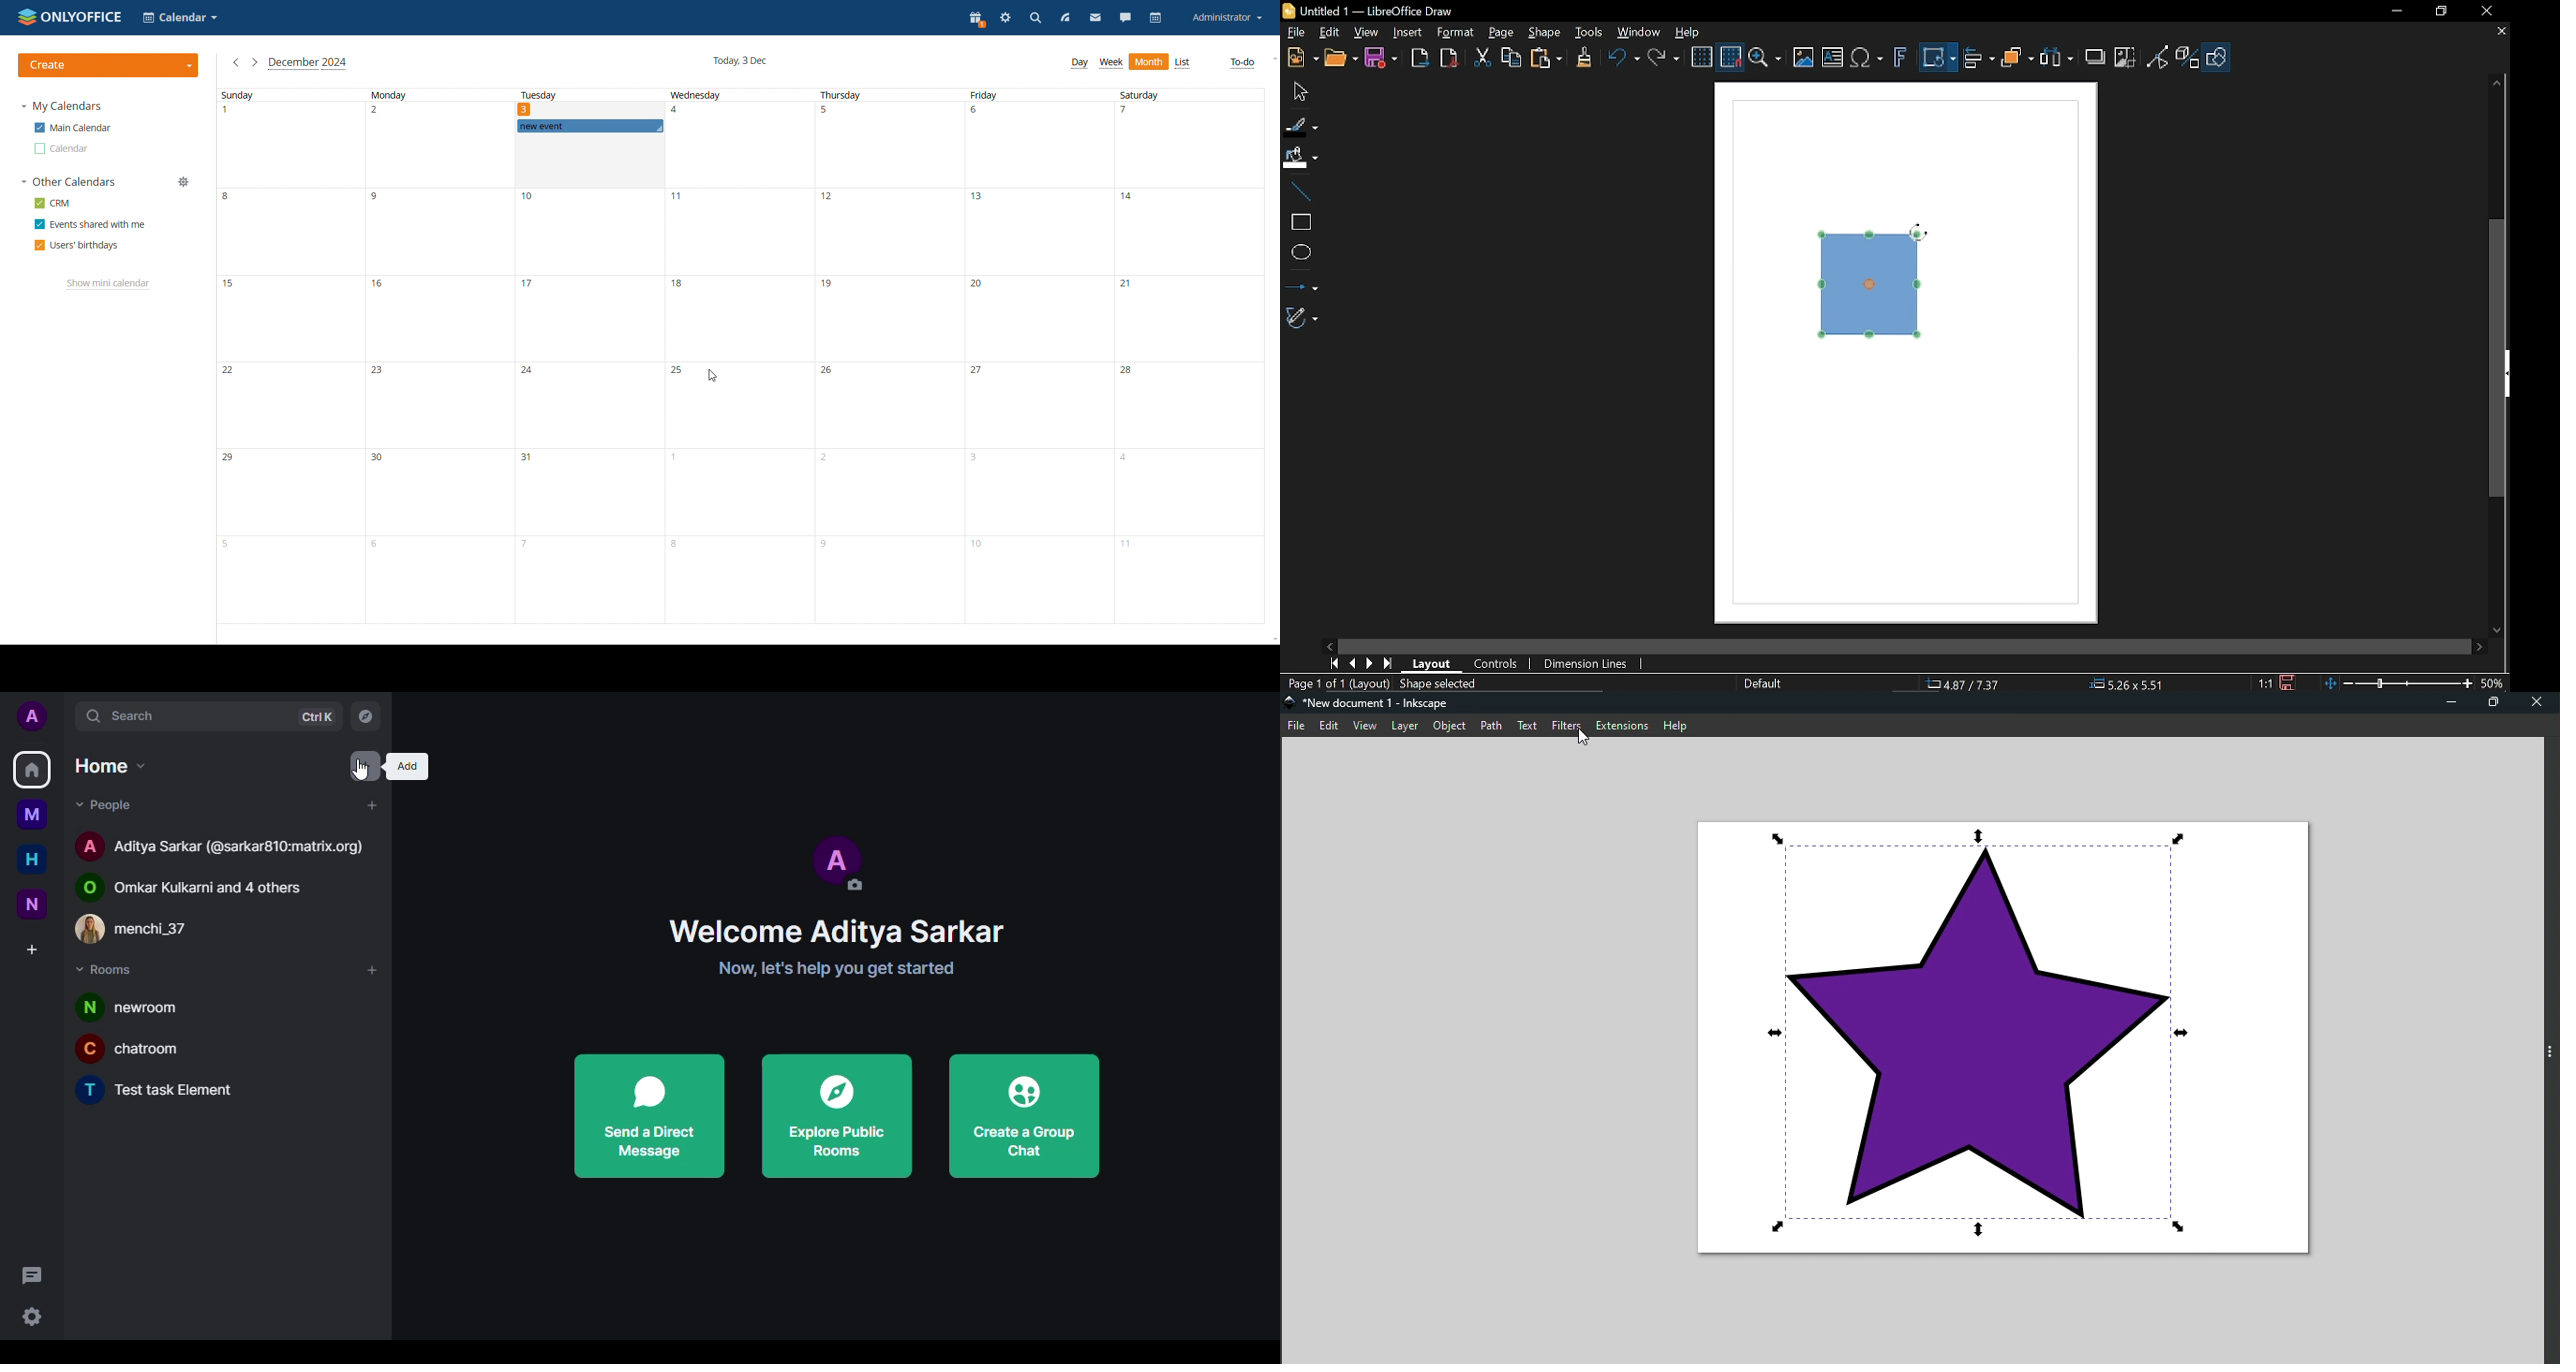 The image size is (2576, 1372). Describe the element at coordinates (1300, 318) in the screenshot. I see `Curves and polygons` at that location.